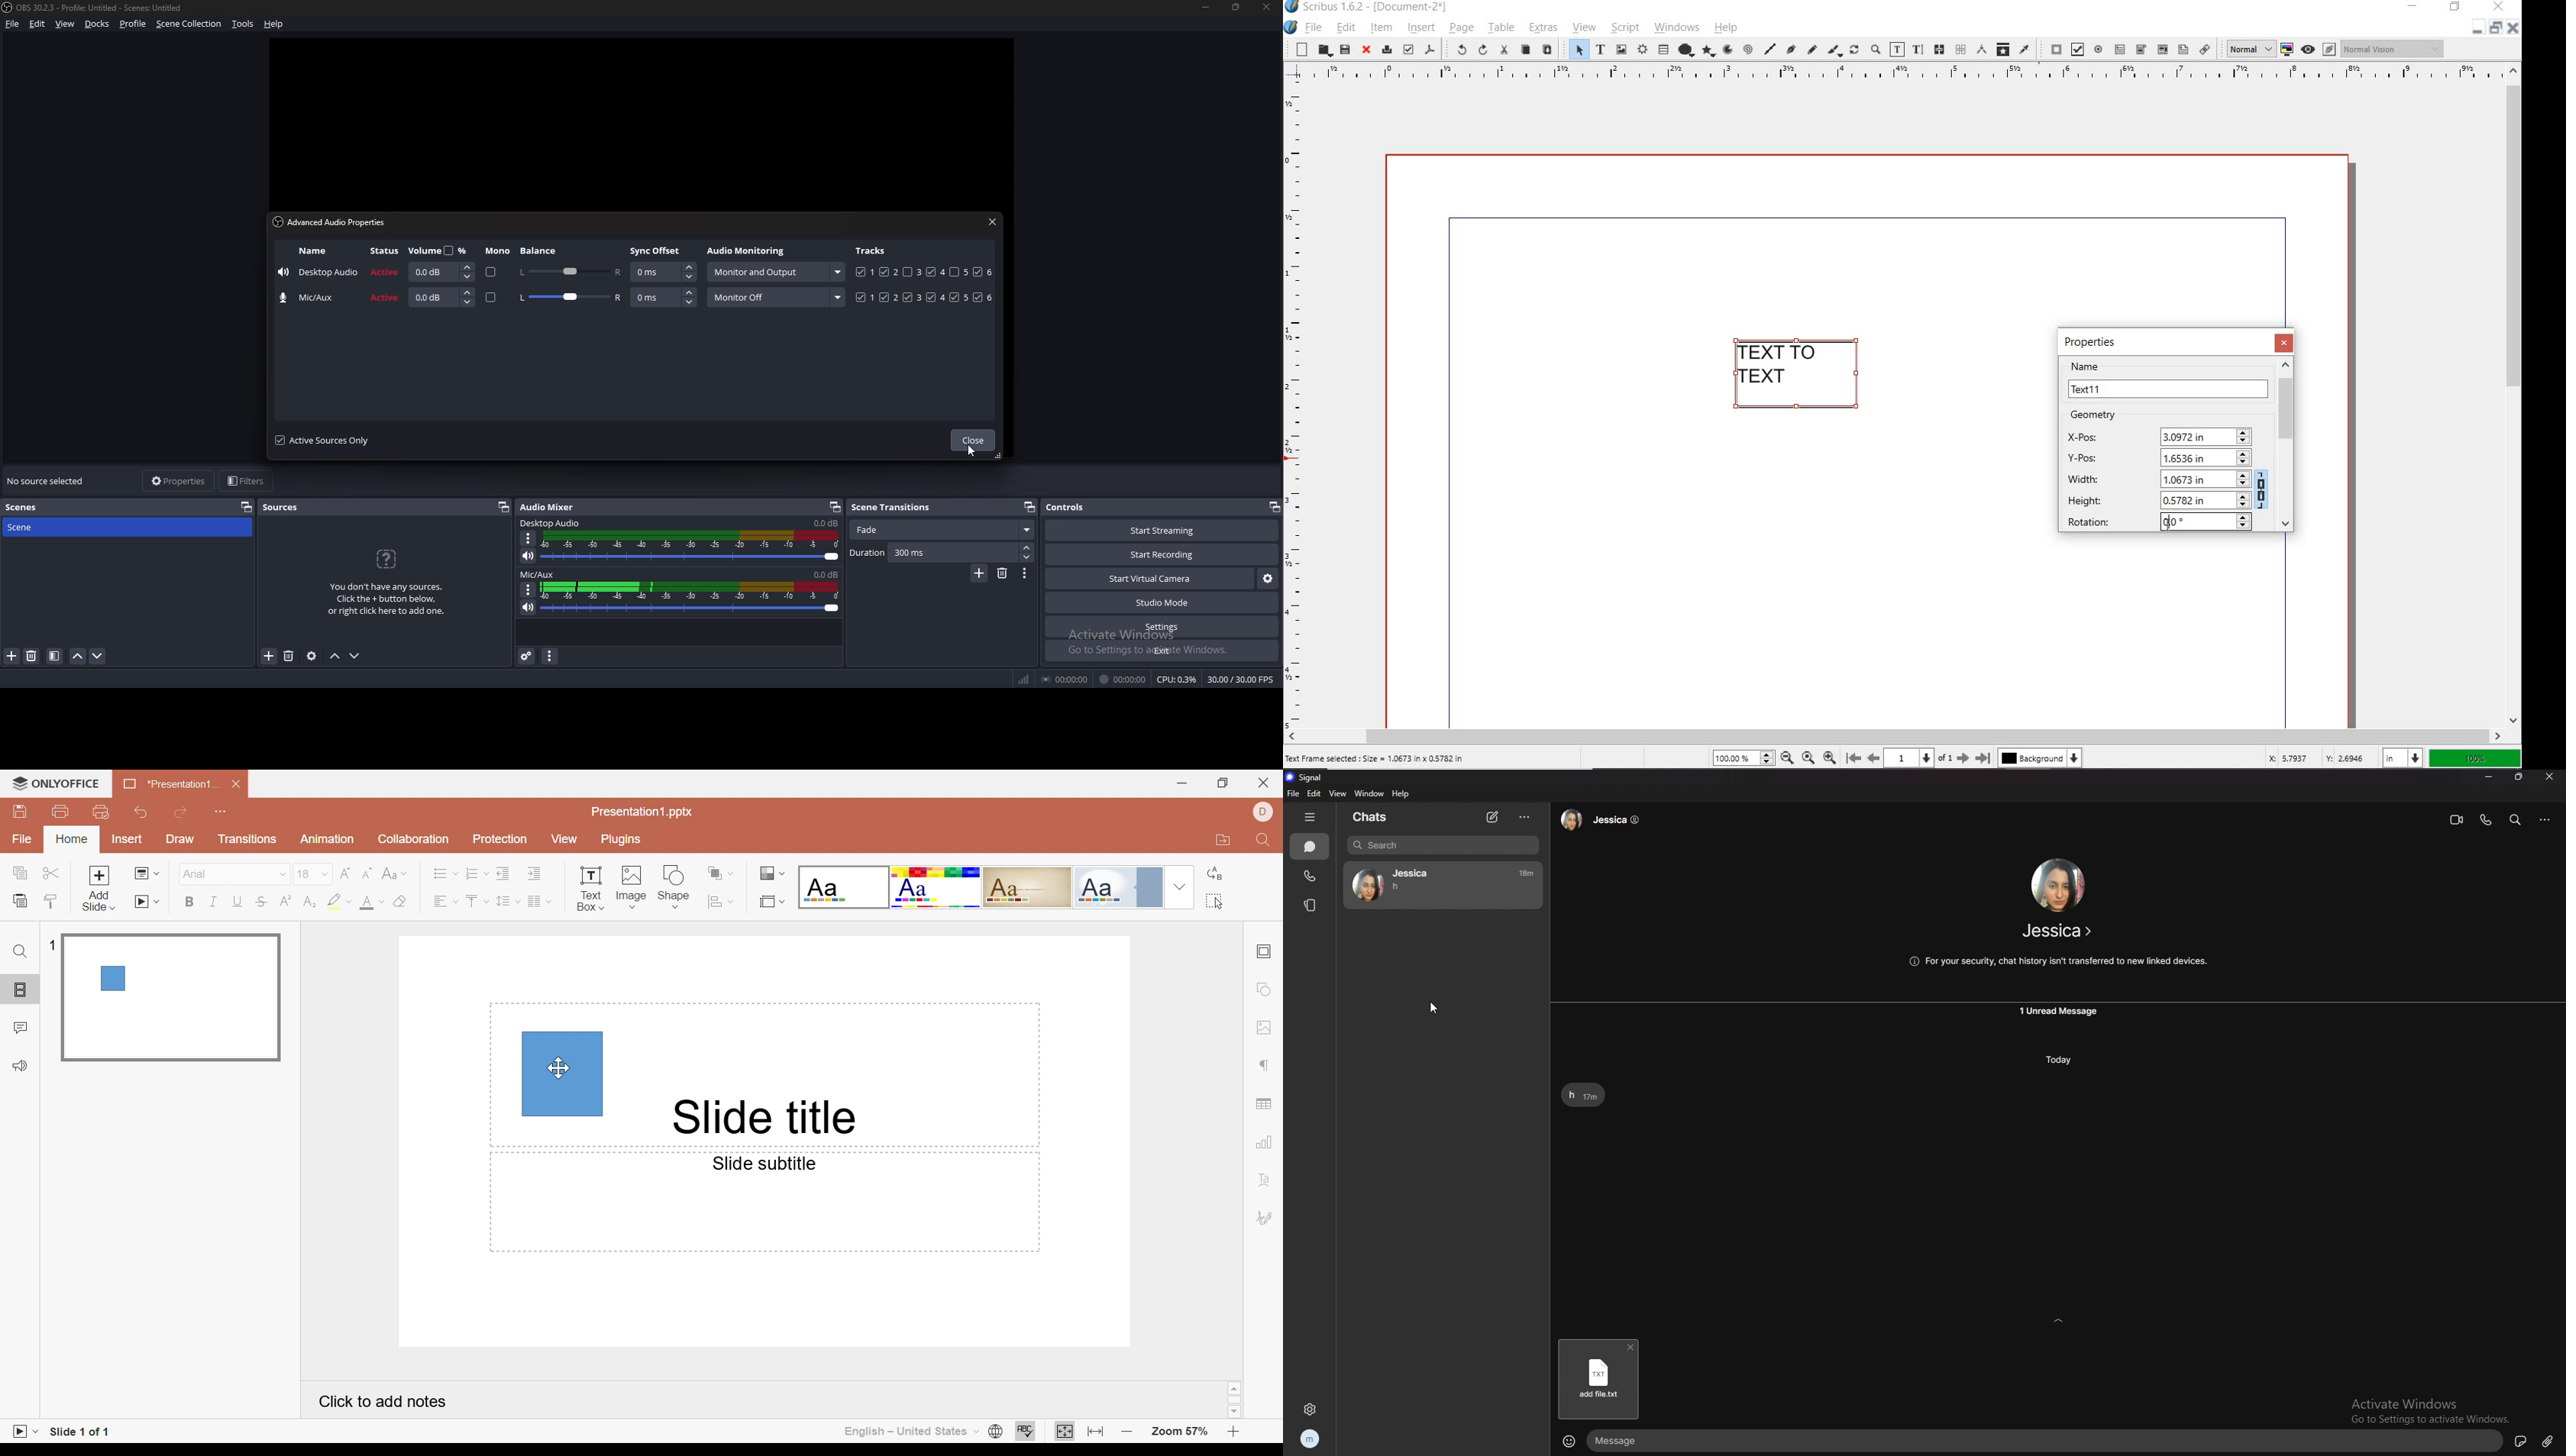 The image size is (2576, 1456). What do you see at coordinates (2248, 48) in the screenshot?
I see `select image preview quality` at bounding box center [2248, 48].